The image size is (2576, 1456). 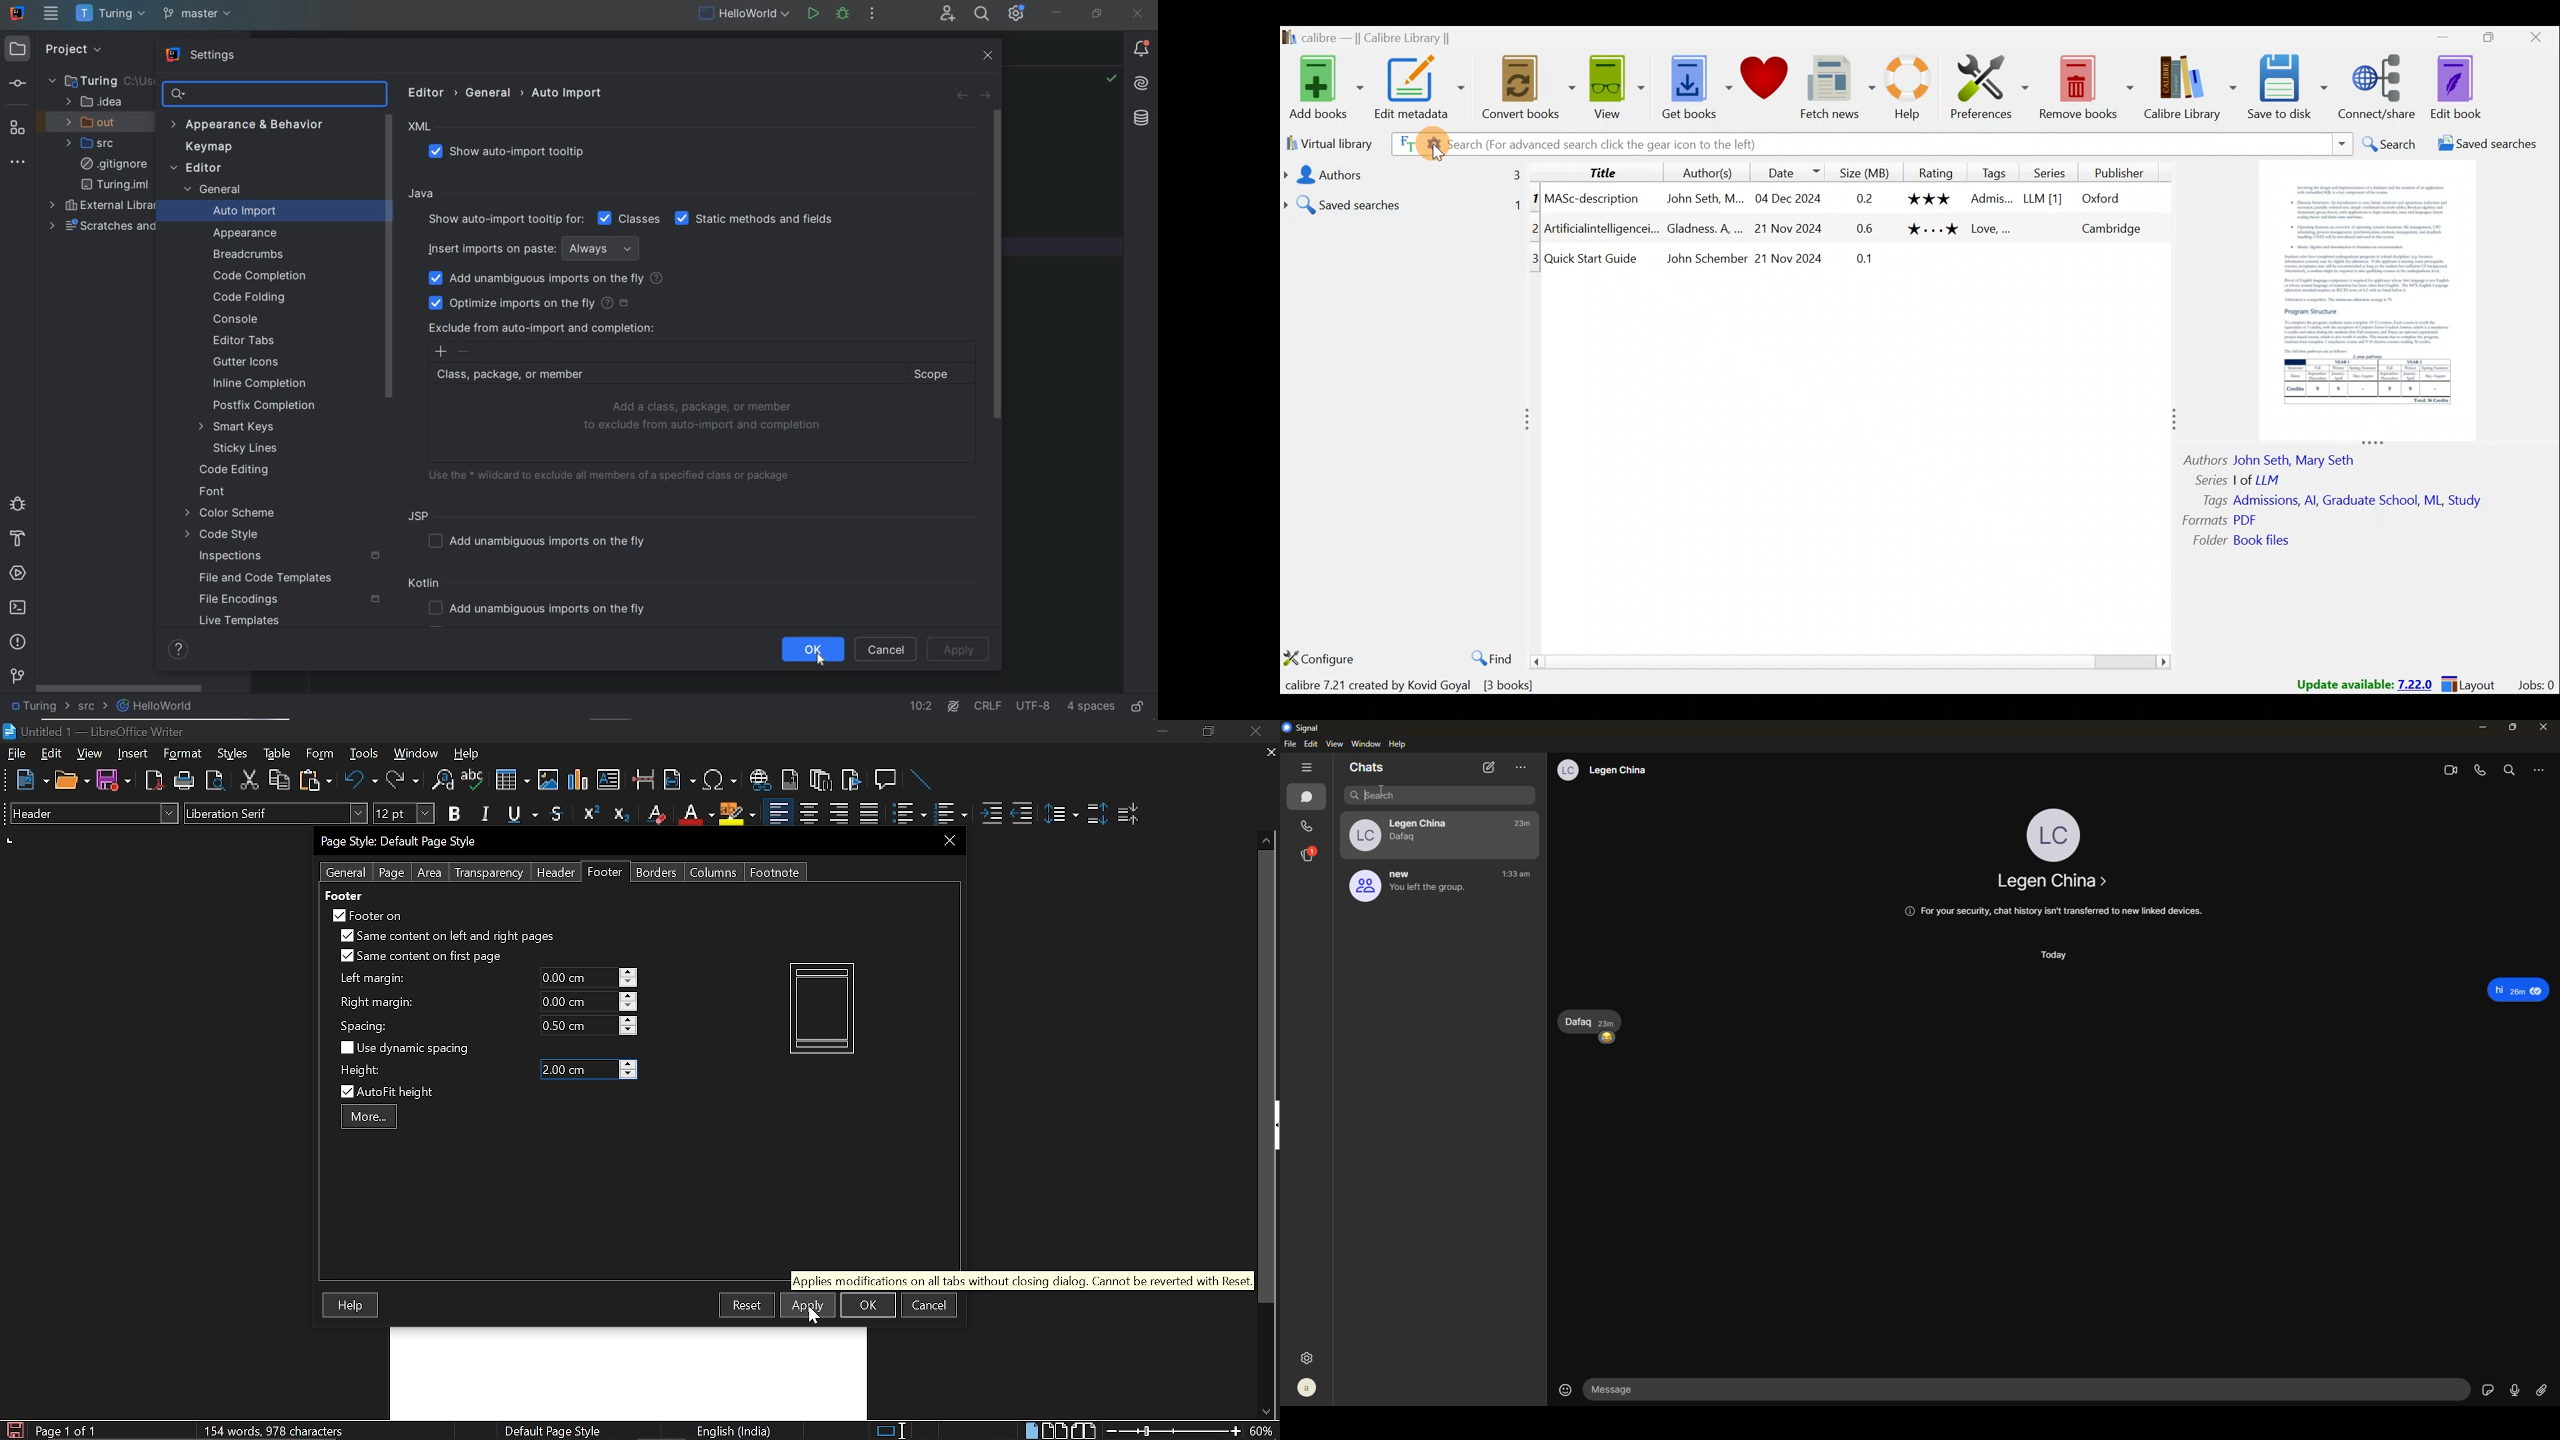 What do you see at coordinates (989, 703) in the screenshot?
I see `LINE SEPARATOR` at bounding box center [989, 703].